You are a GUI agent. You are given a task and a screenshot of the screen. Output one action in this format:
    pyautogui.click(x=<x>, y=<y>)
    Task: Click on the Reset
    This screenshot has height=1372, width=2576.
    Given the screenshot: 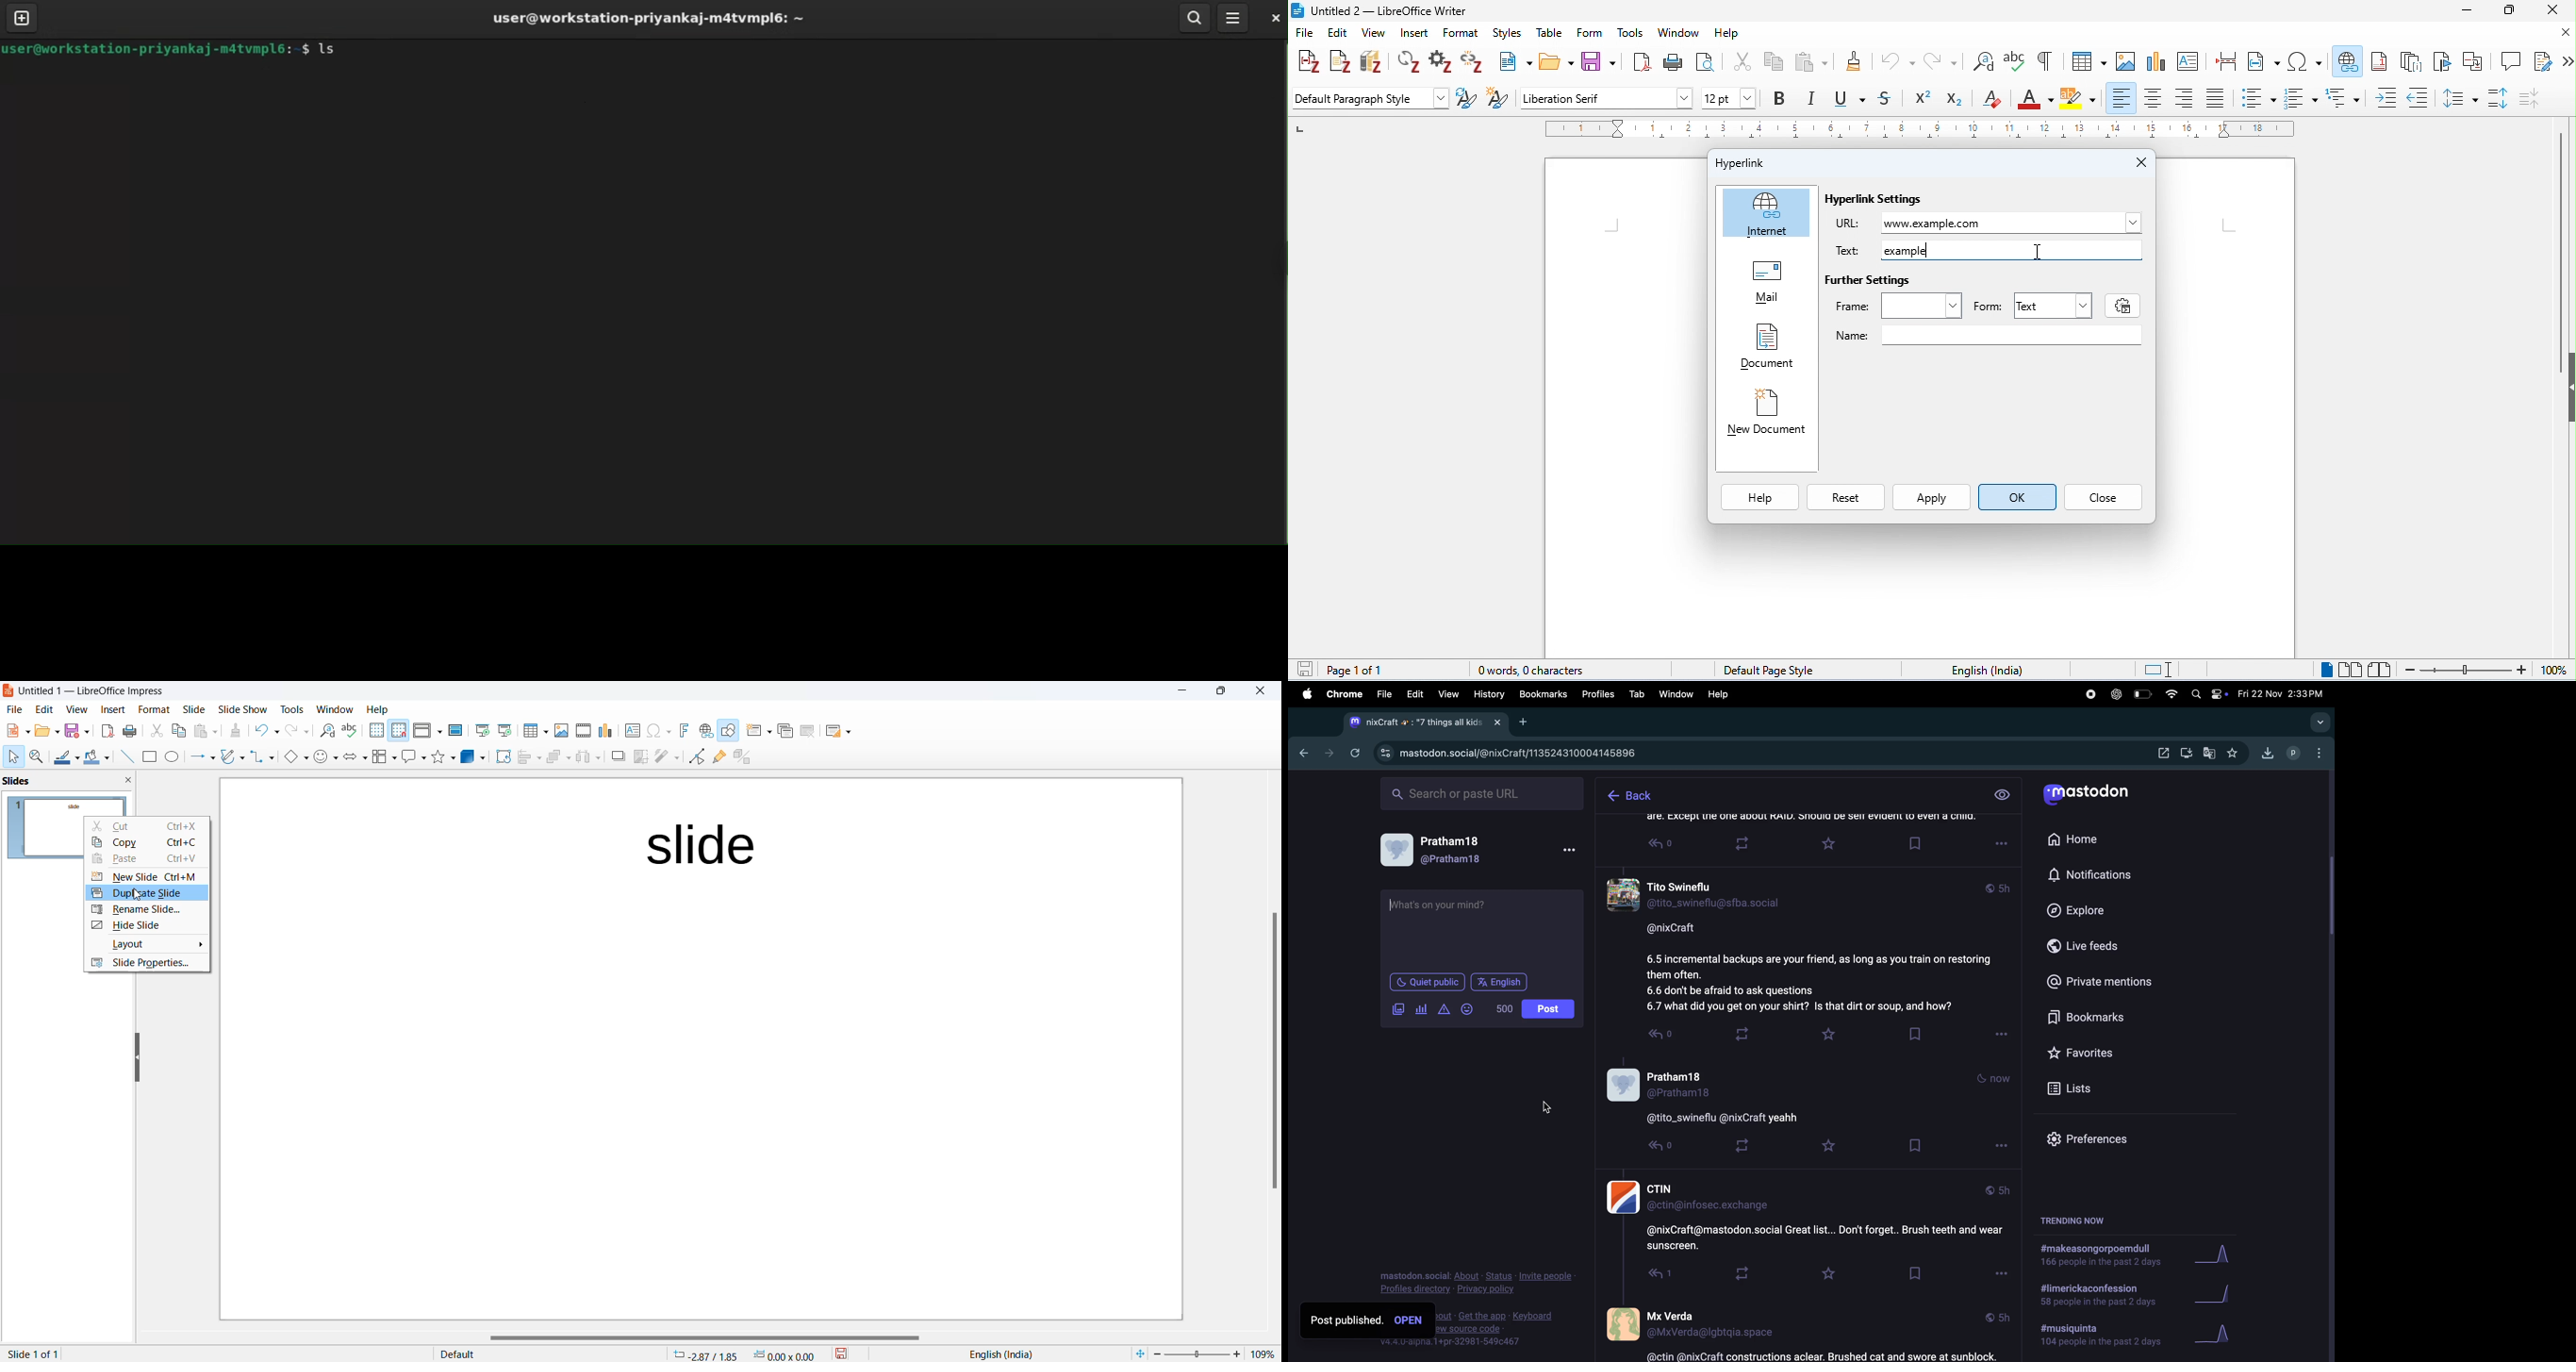 What is the action you would take?
    pyautogui.click(x=1852, y=495)
    